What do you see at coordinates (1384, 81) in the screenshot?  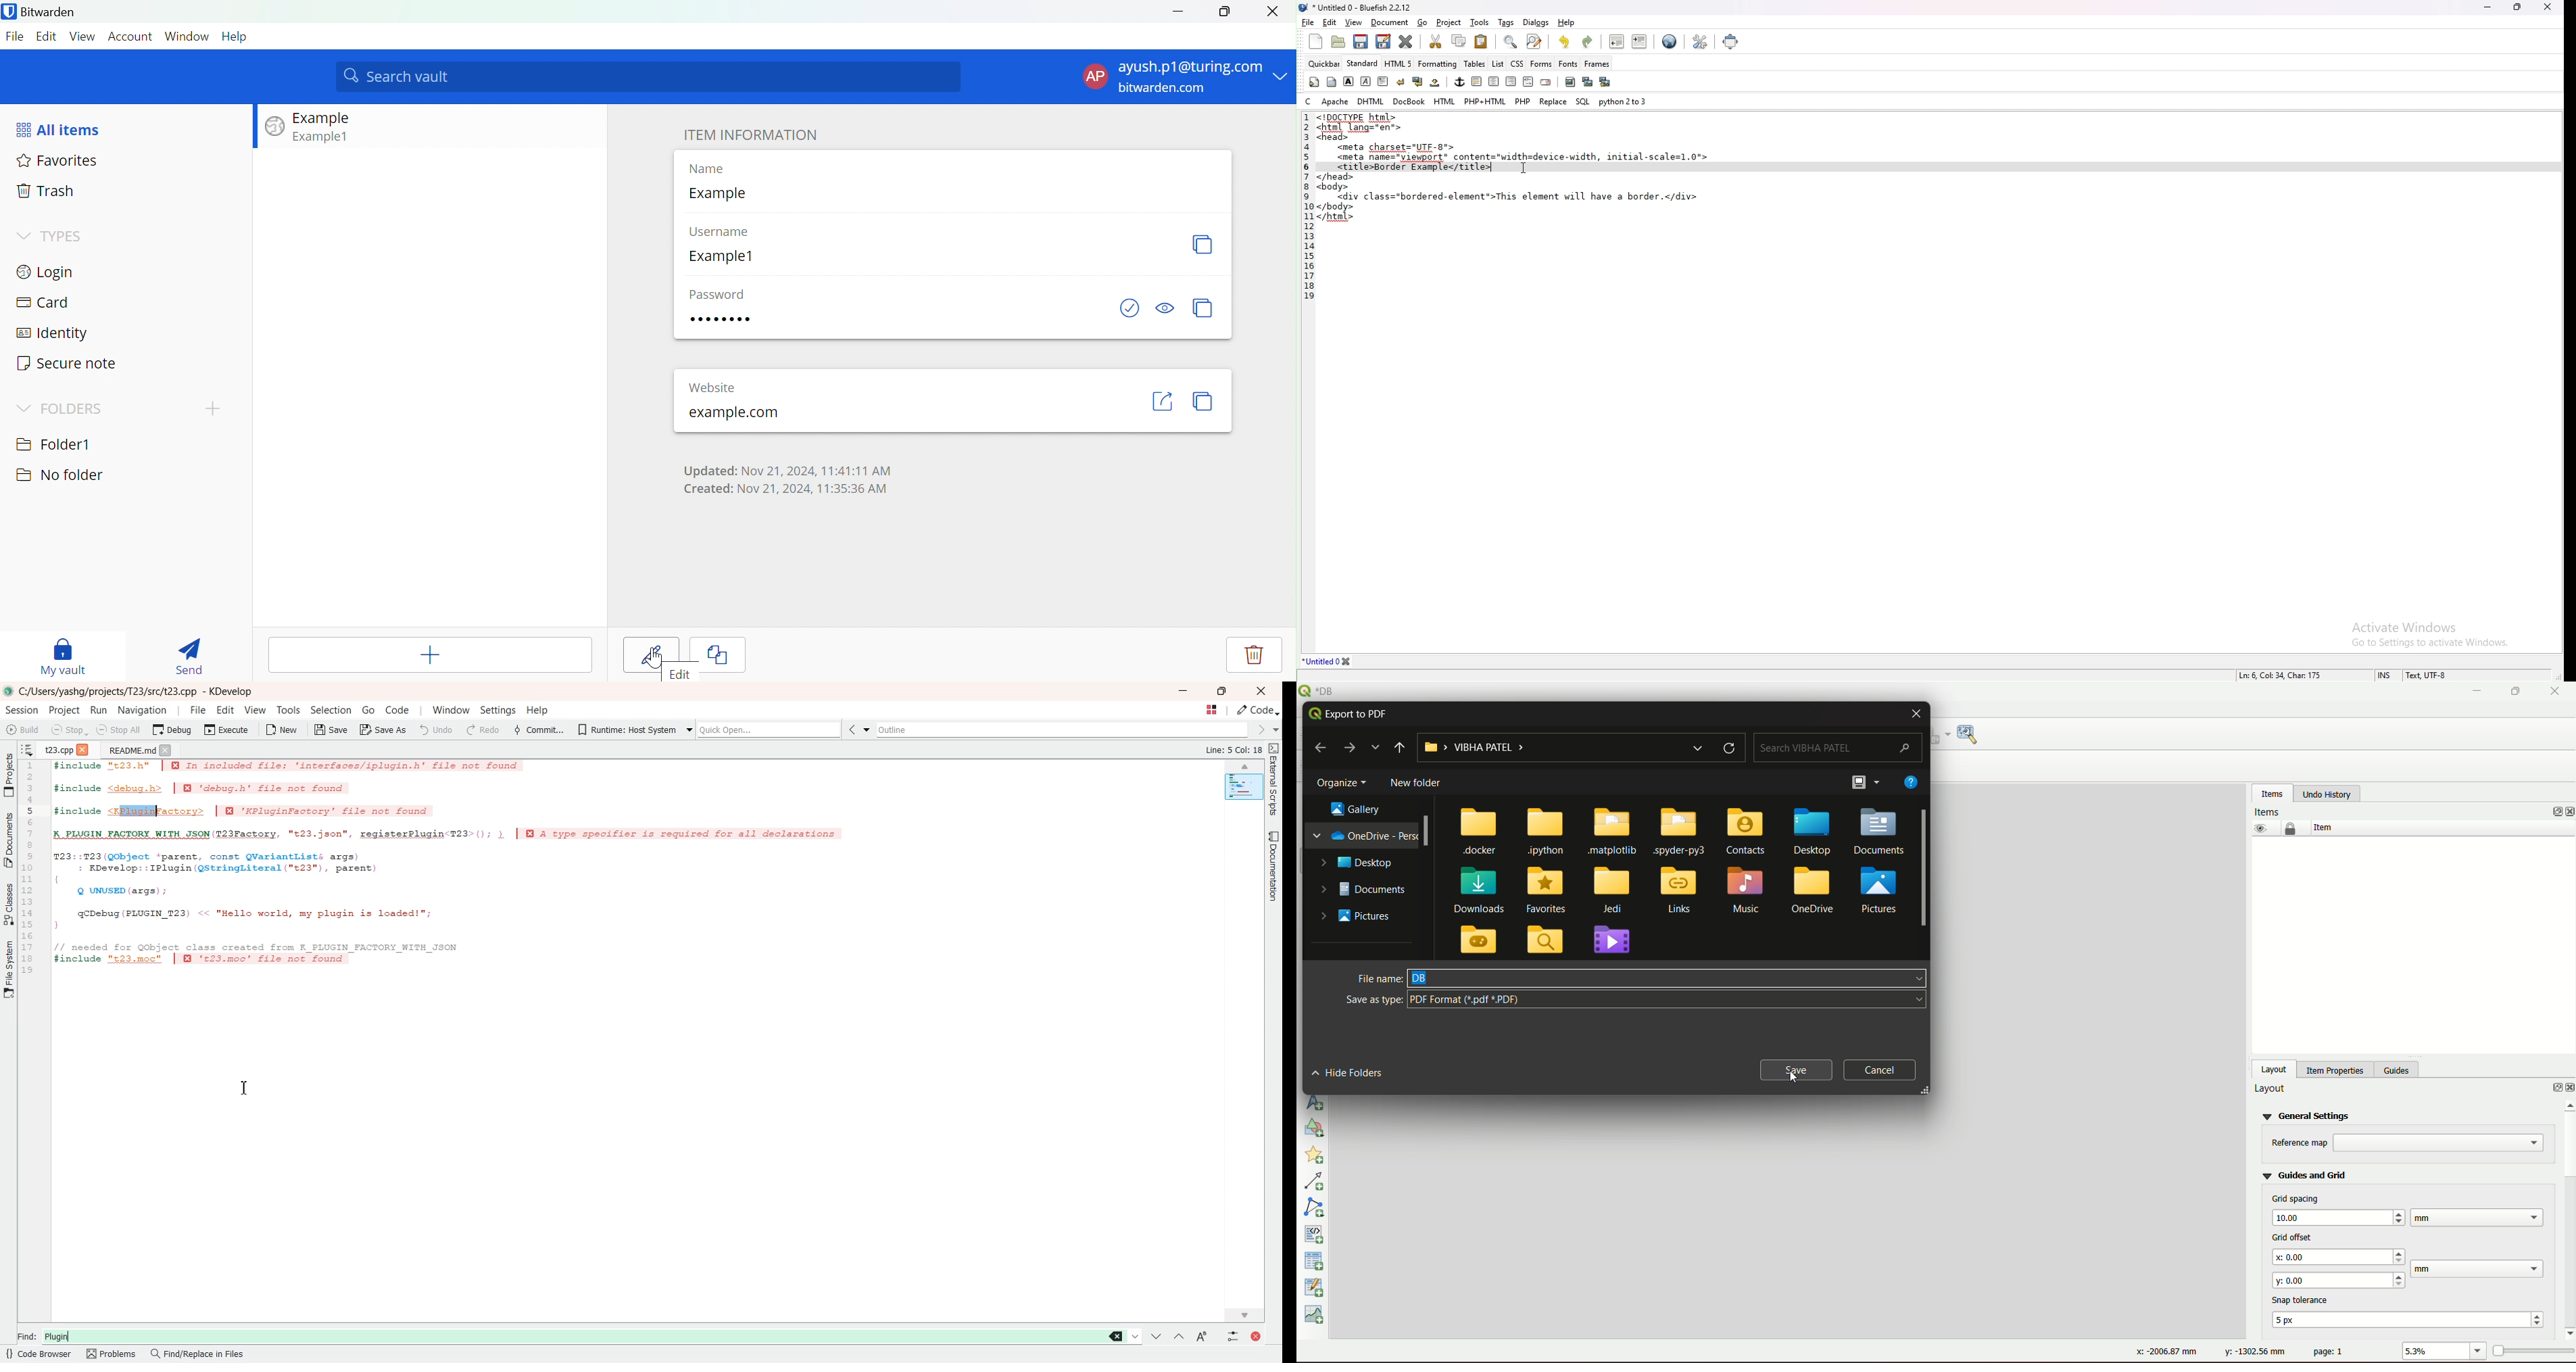 I see `paragraph` at bounding box center [1384, 81].